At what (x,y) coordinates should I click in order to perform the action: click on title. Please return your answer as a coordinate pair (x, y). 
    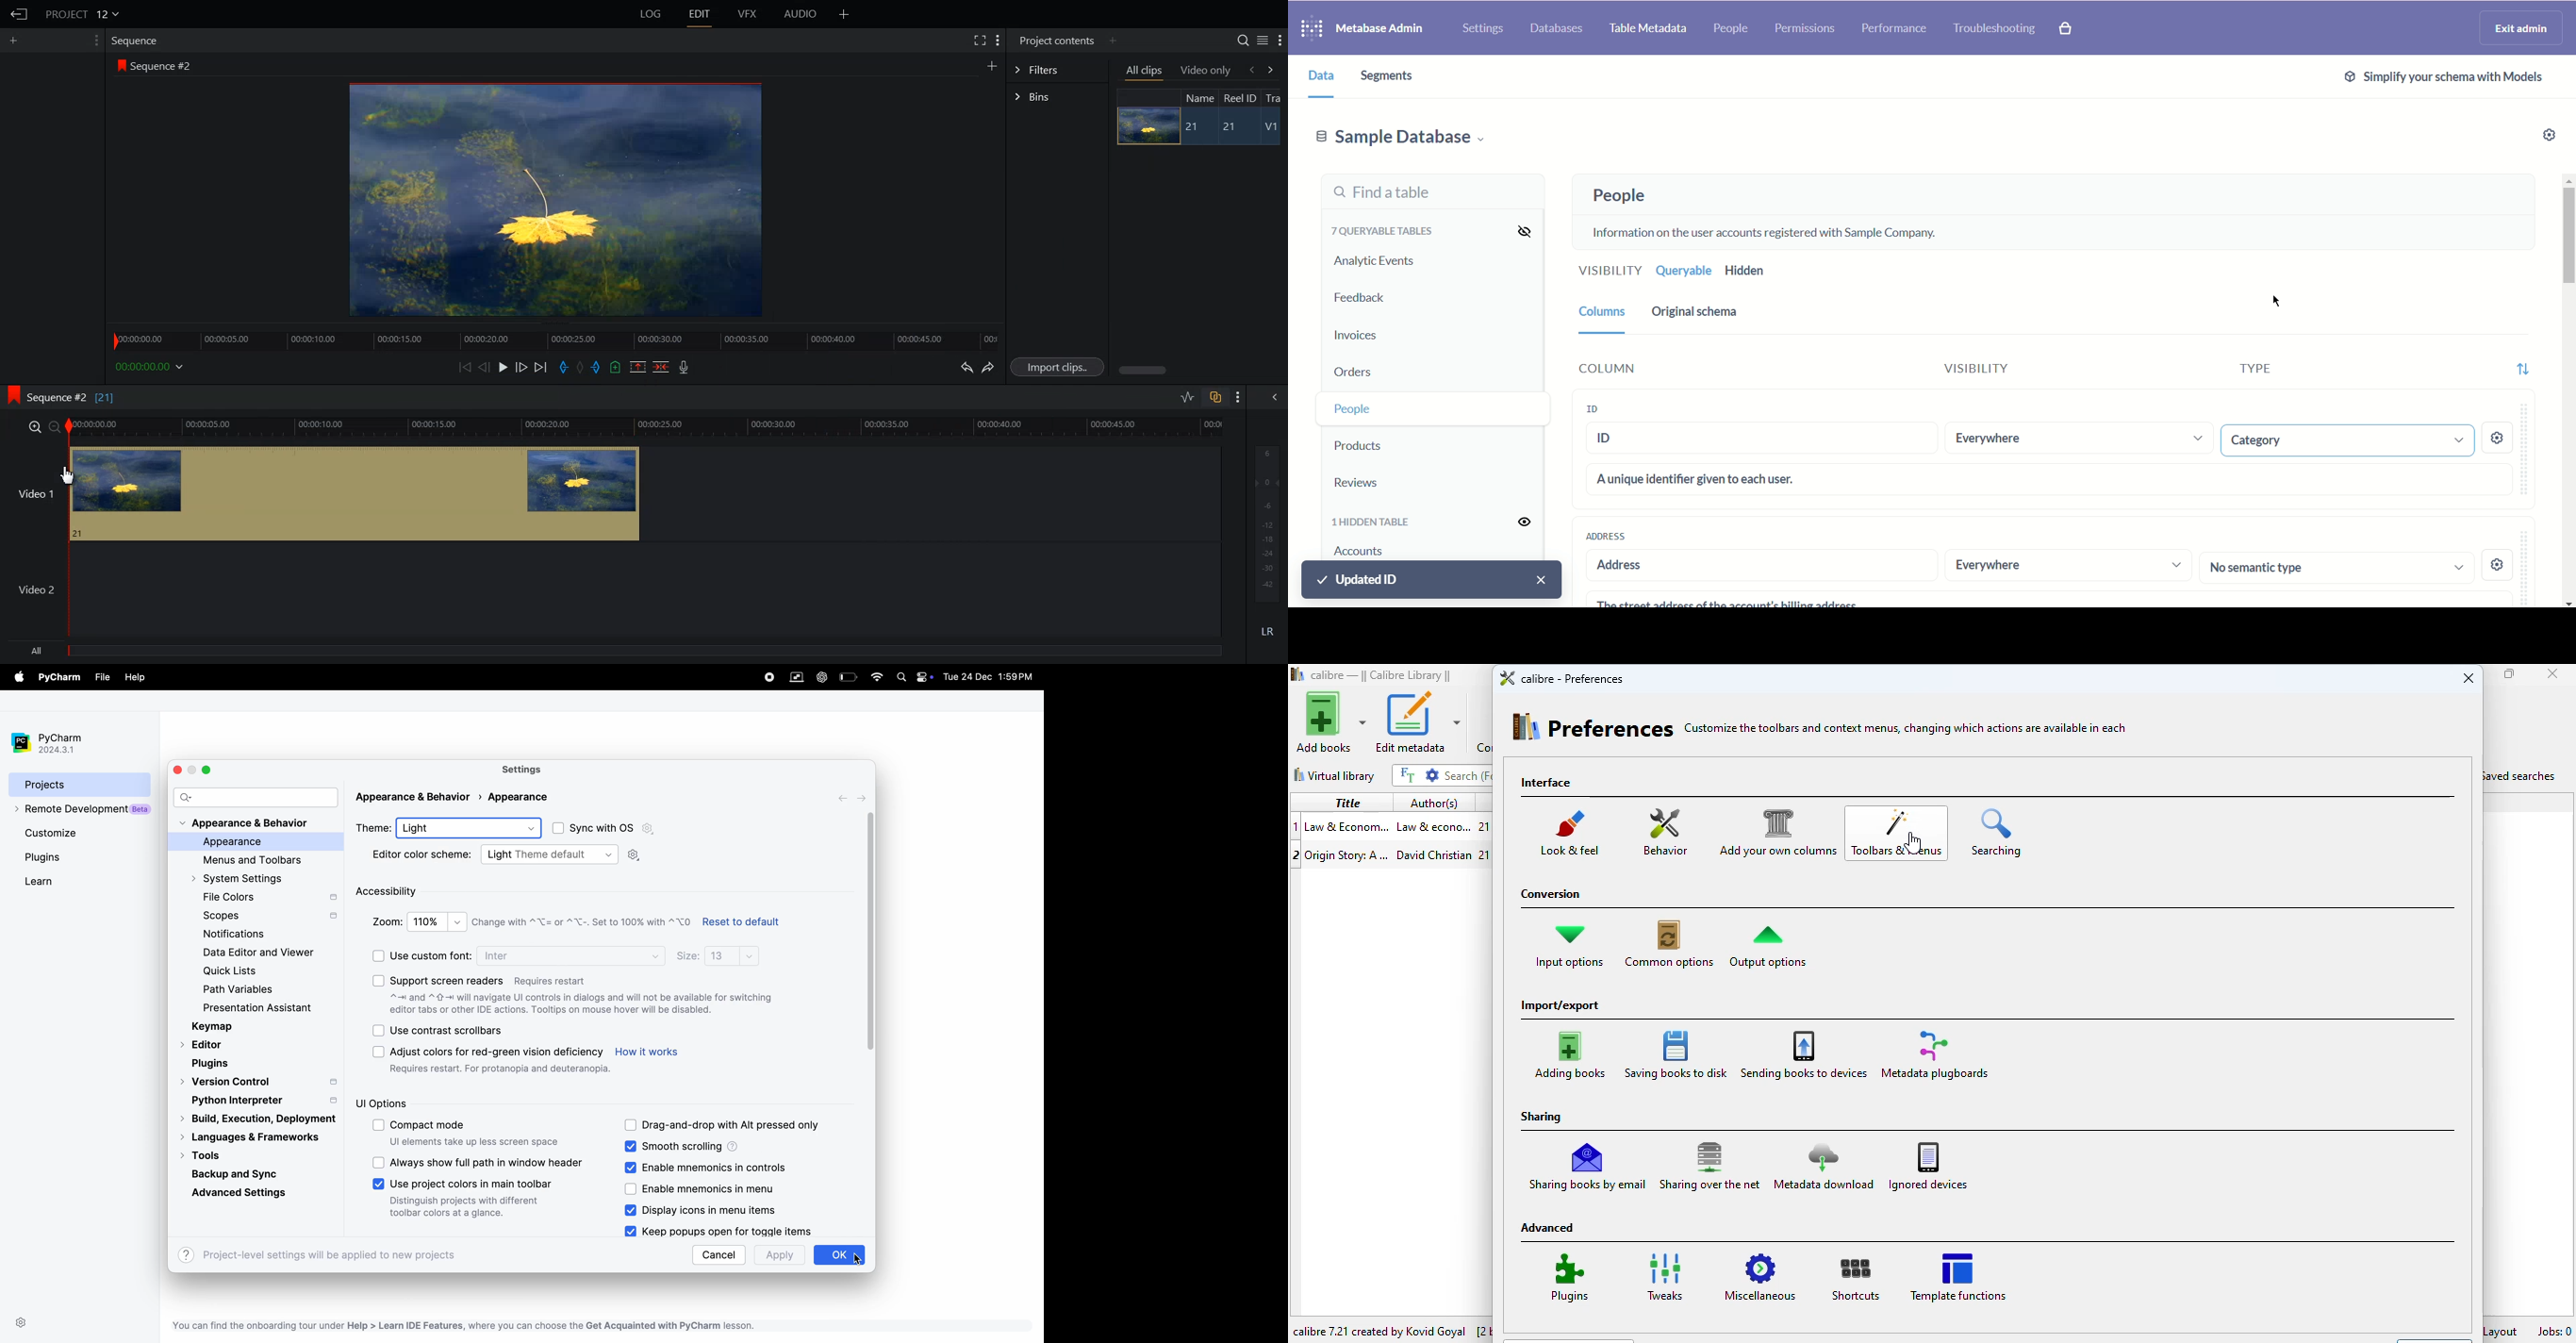
    Looking at the image, I should click on (1347, 802).